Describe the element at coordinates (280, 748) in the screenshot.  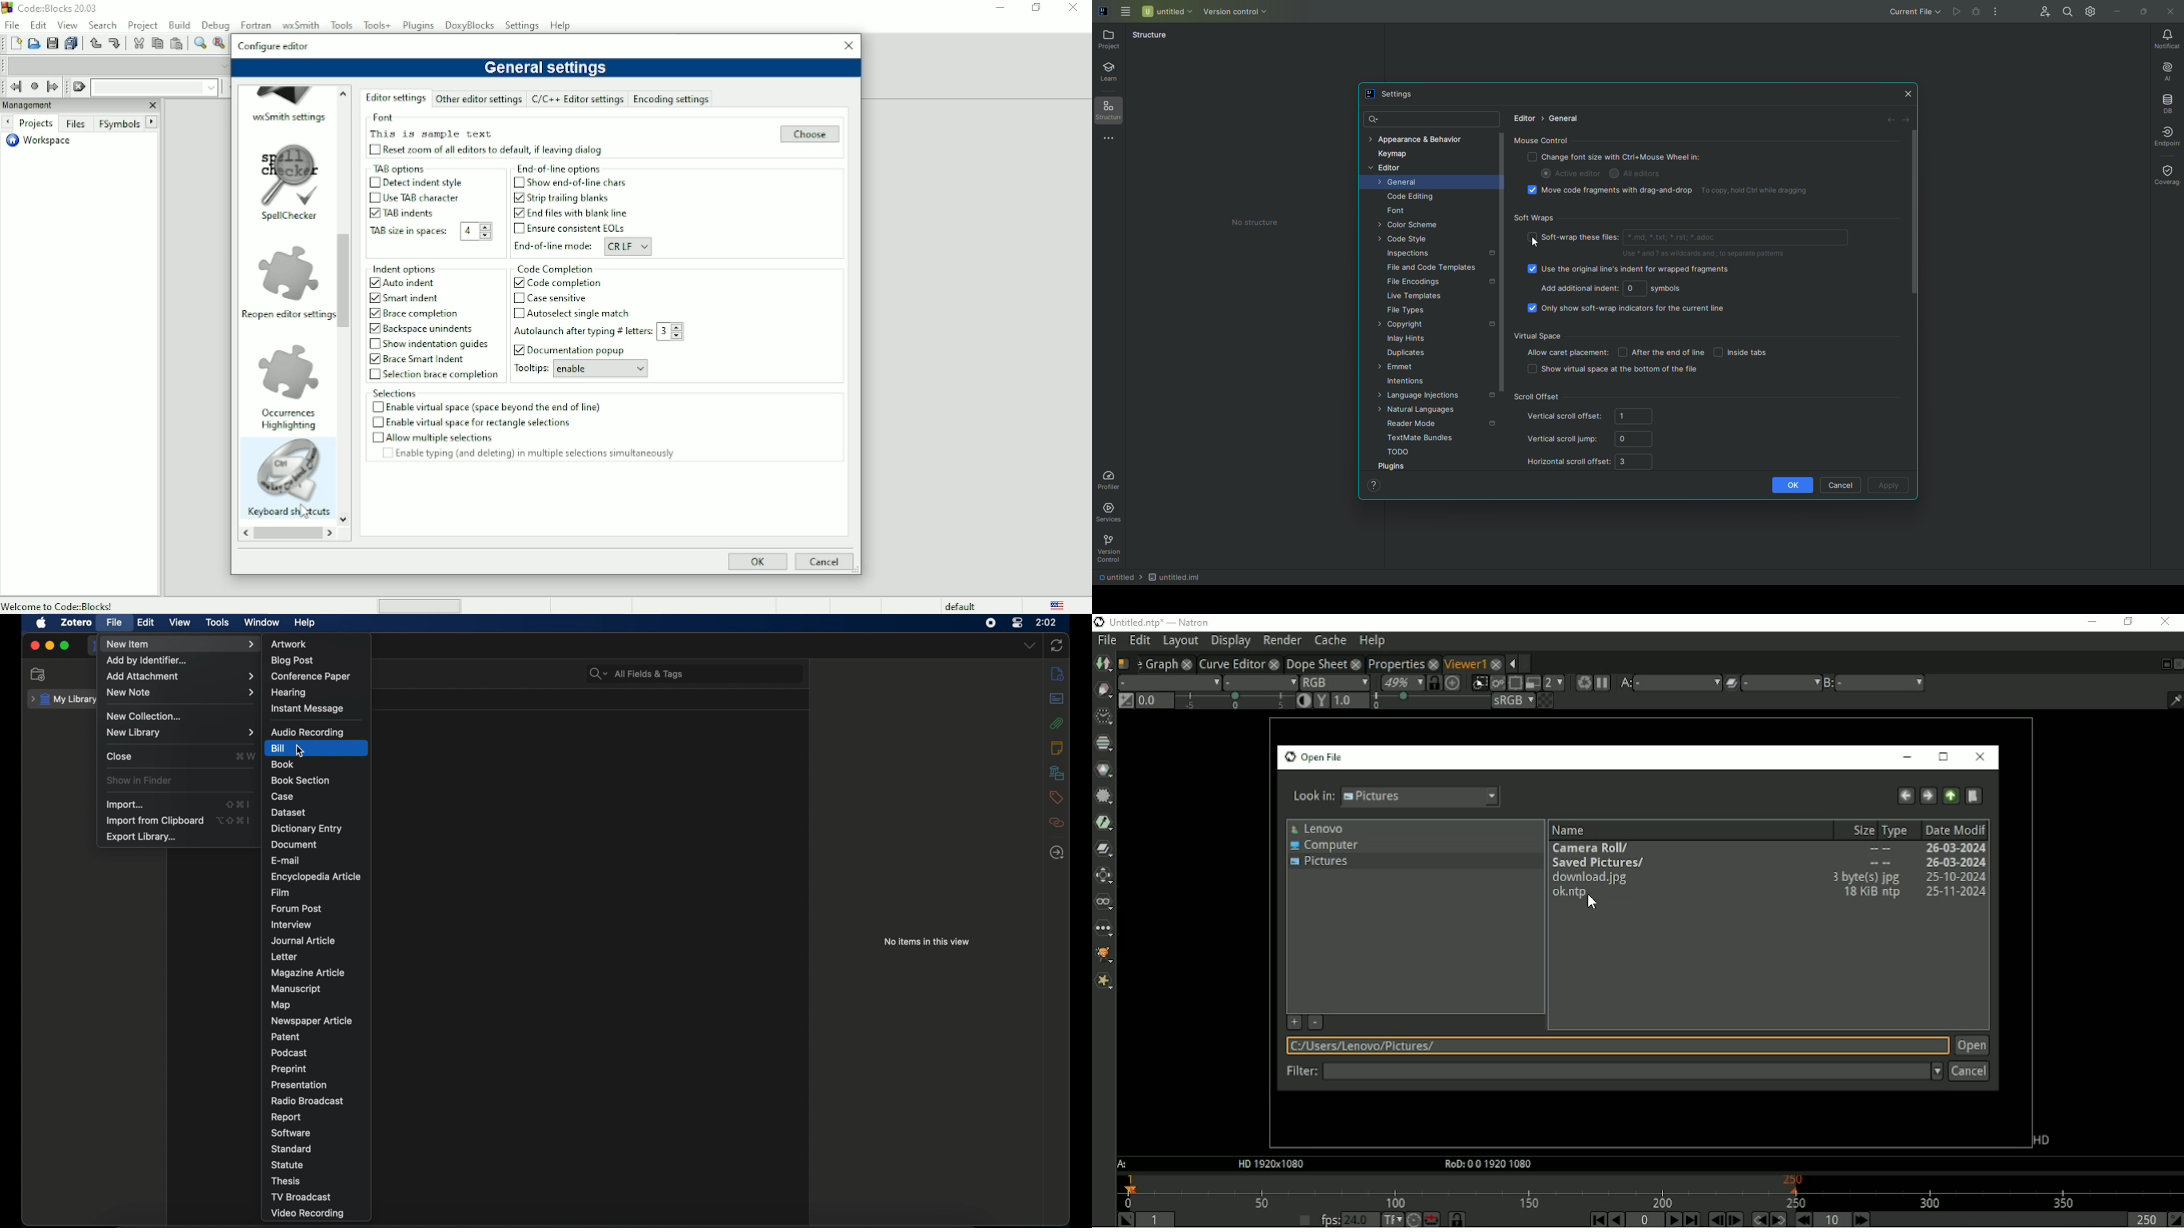
I see `bill` at that location.